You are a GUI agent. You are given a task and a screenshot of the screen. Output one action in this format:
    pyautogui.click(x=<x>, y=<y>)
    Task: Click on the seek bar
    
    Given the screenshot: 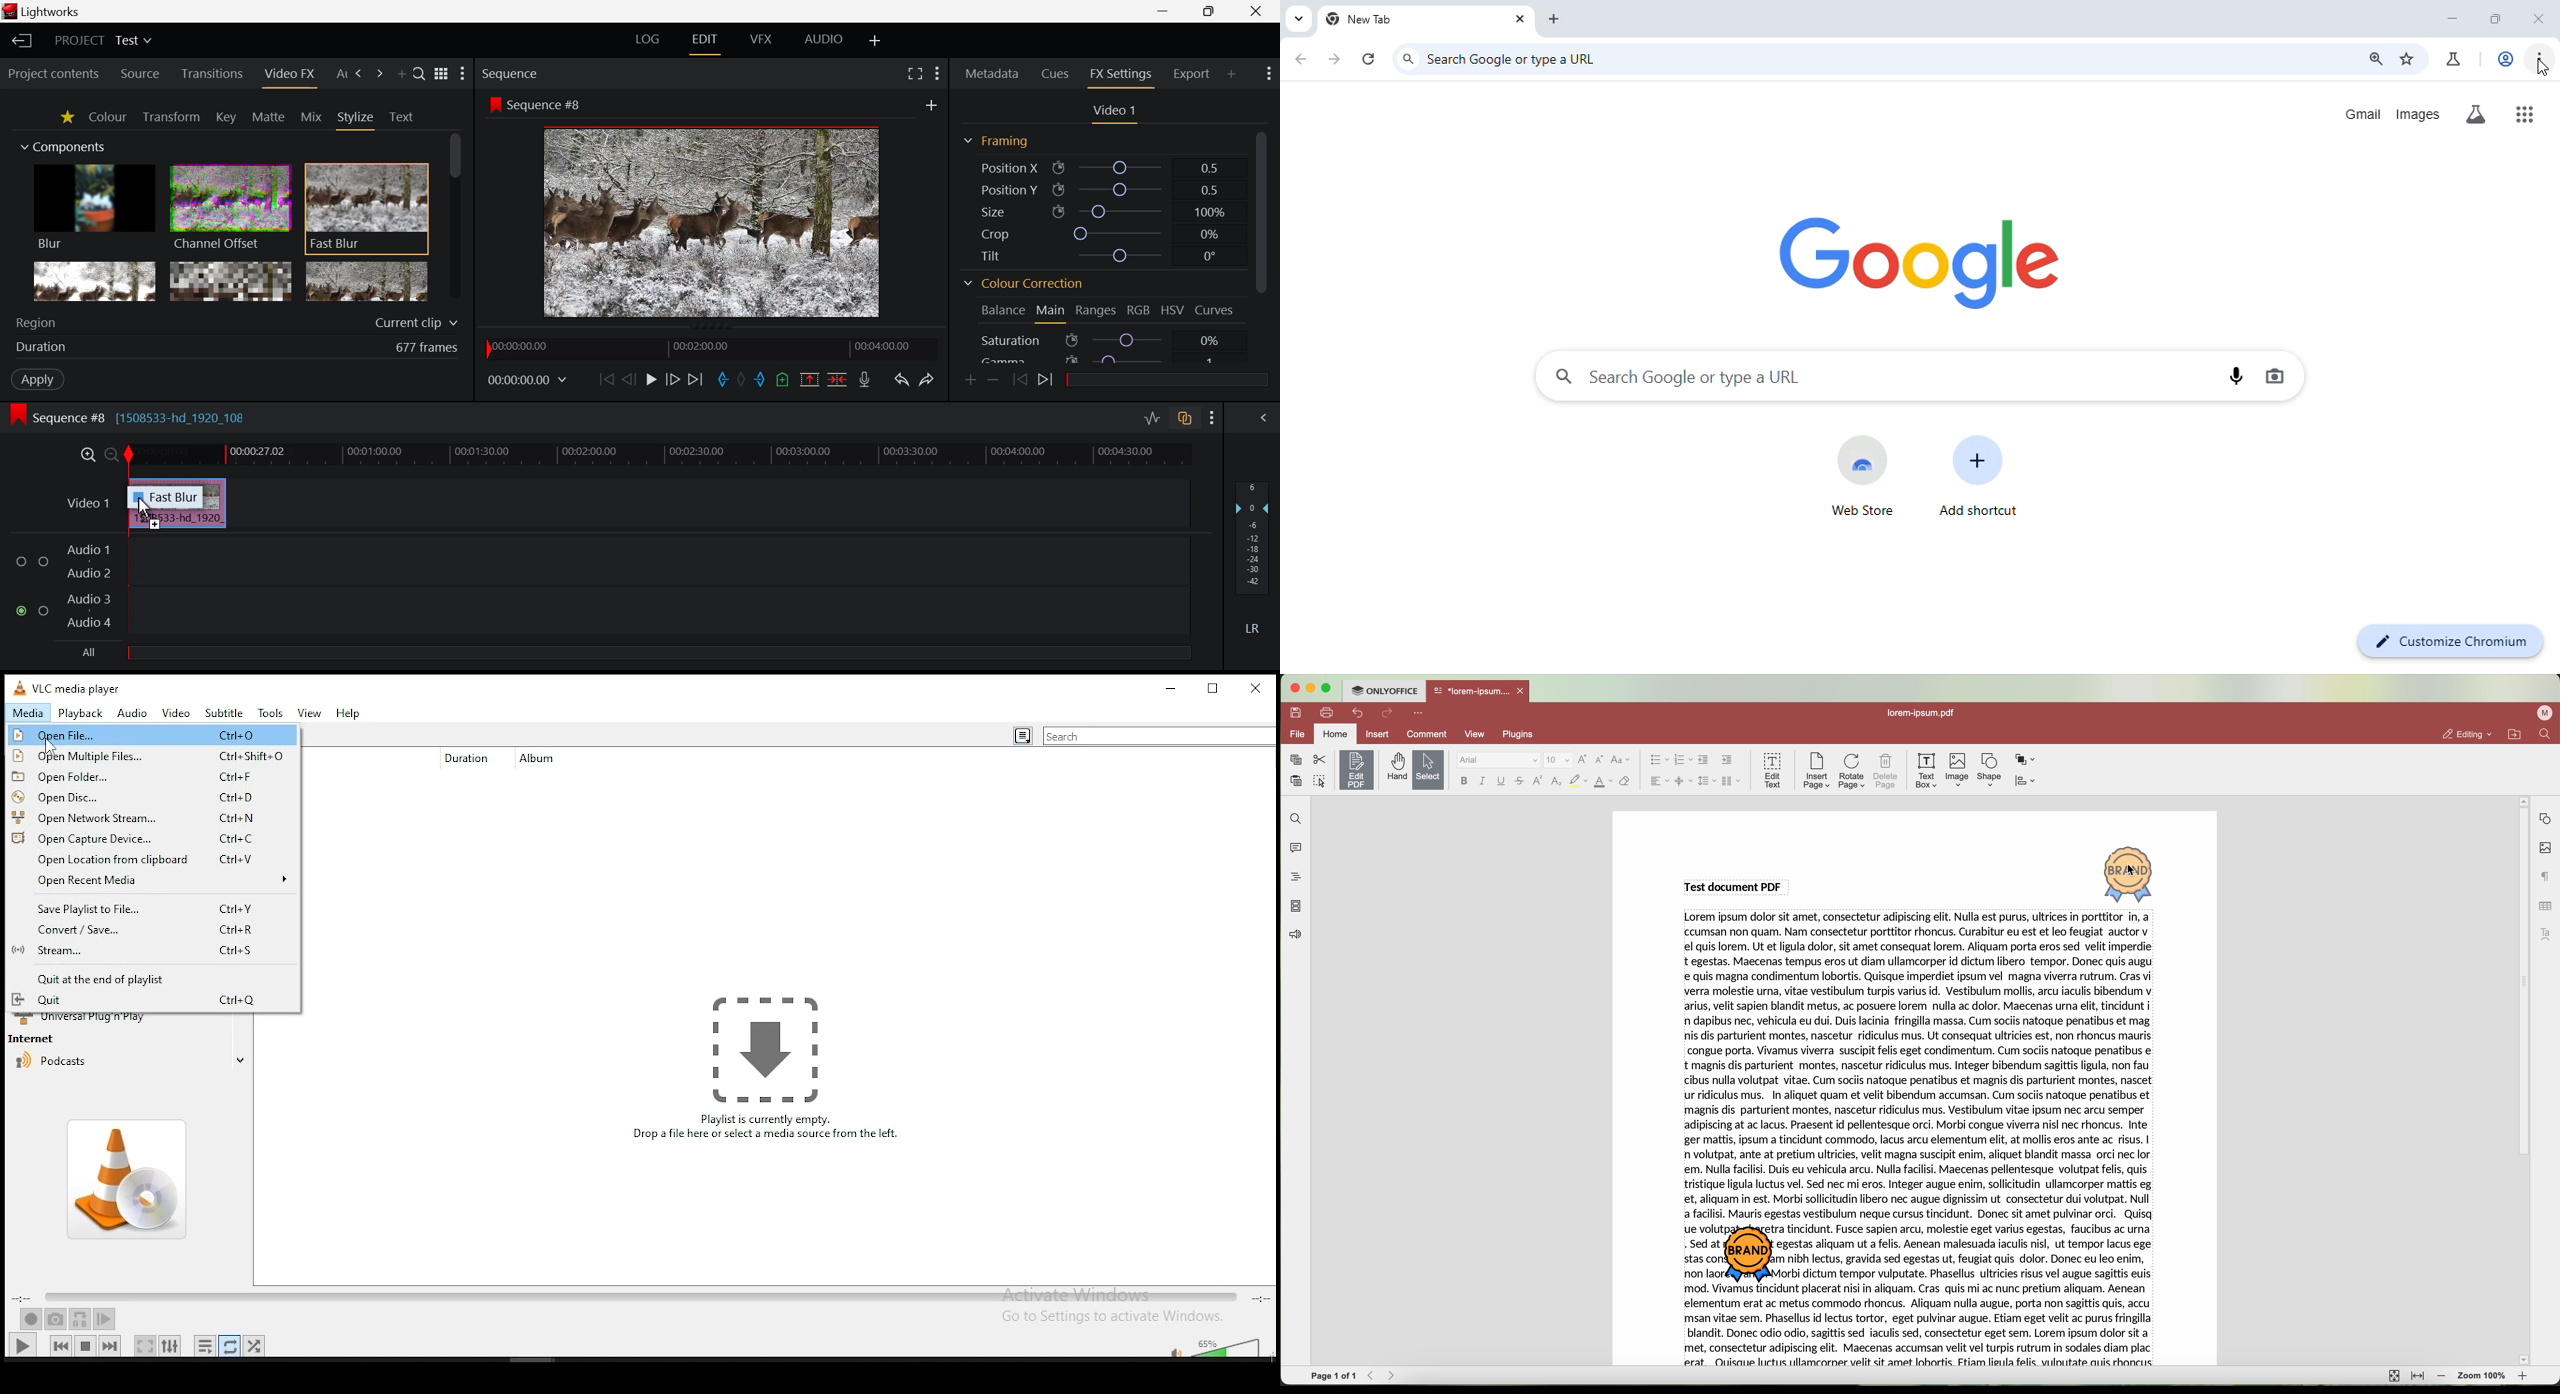 What is the action you would take?
    pyautogui.click(x=640, y=1298)
    